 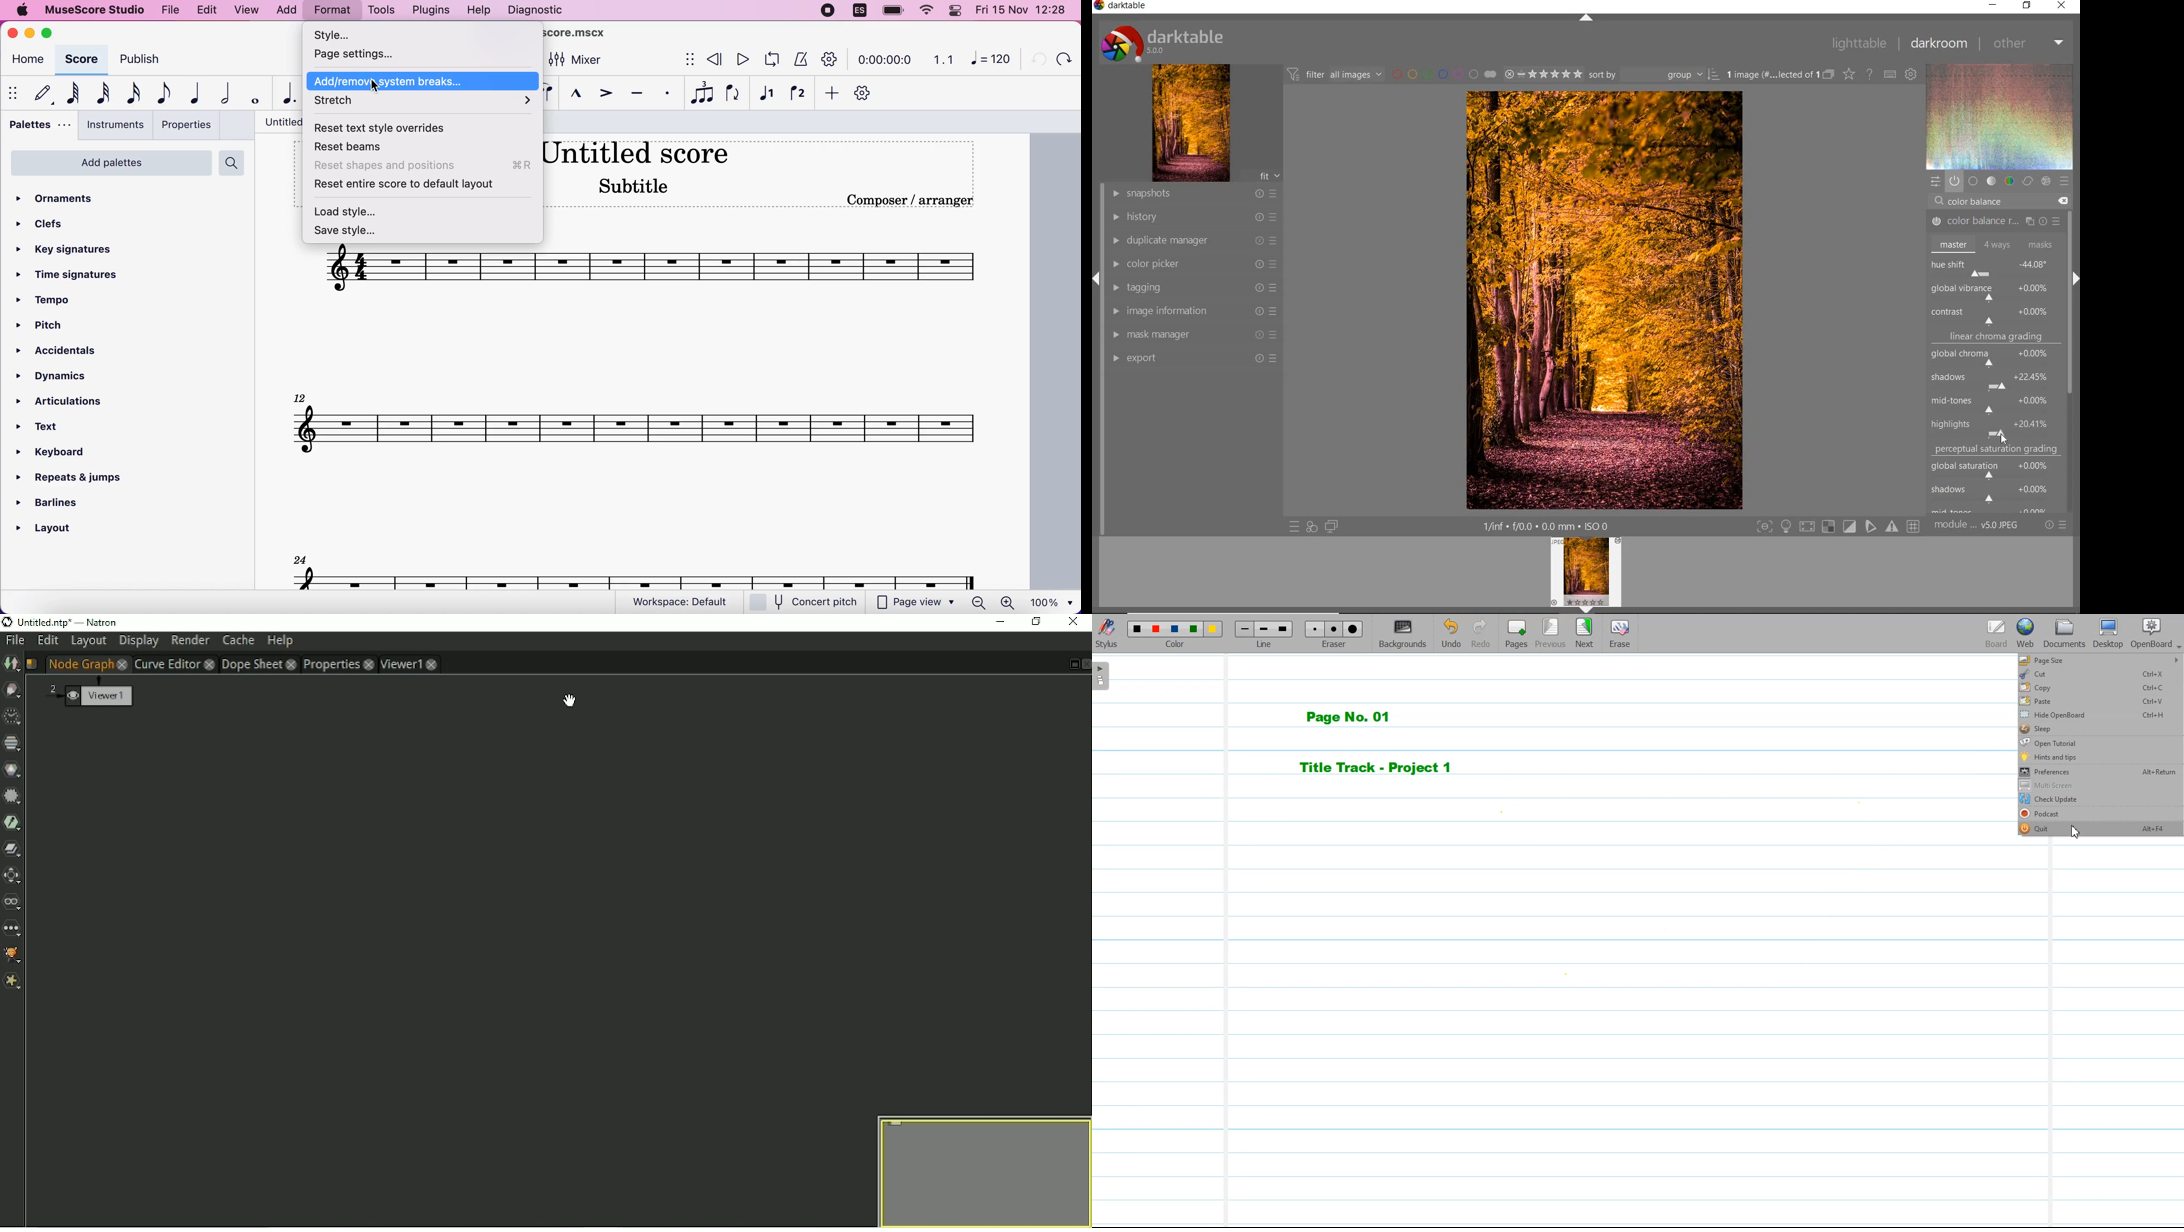 I want to click on selected image range rating, so click(x=1543, y=75).